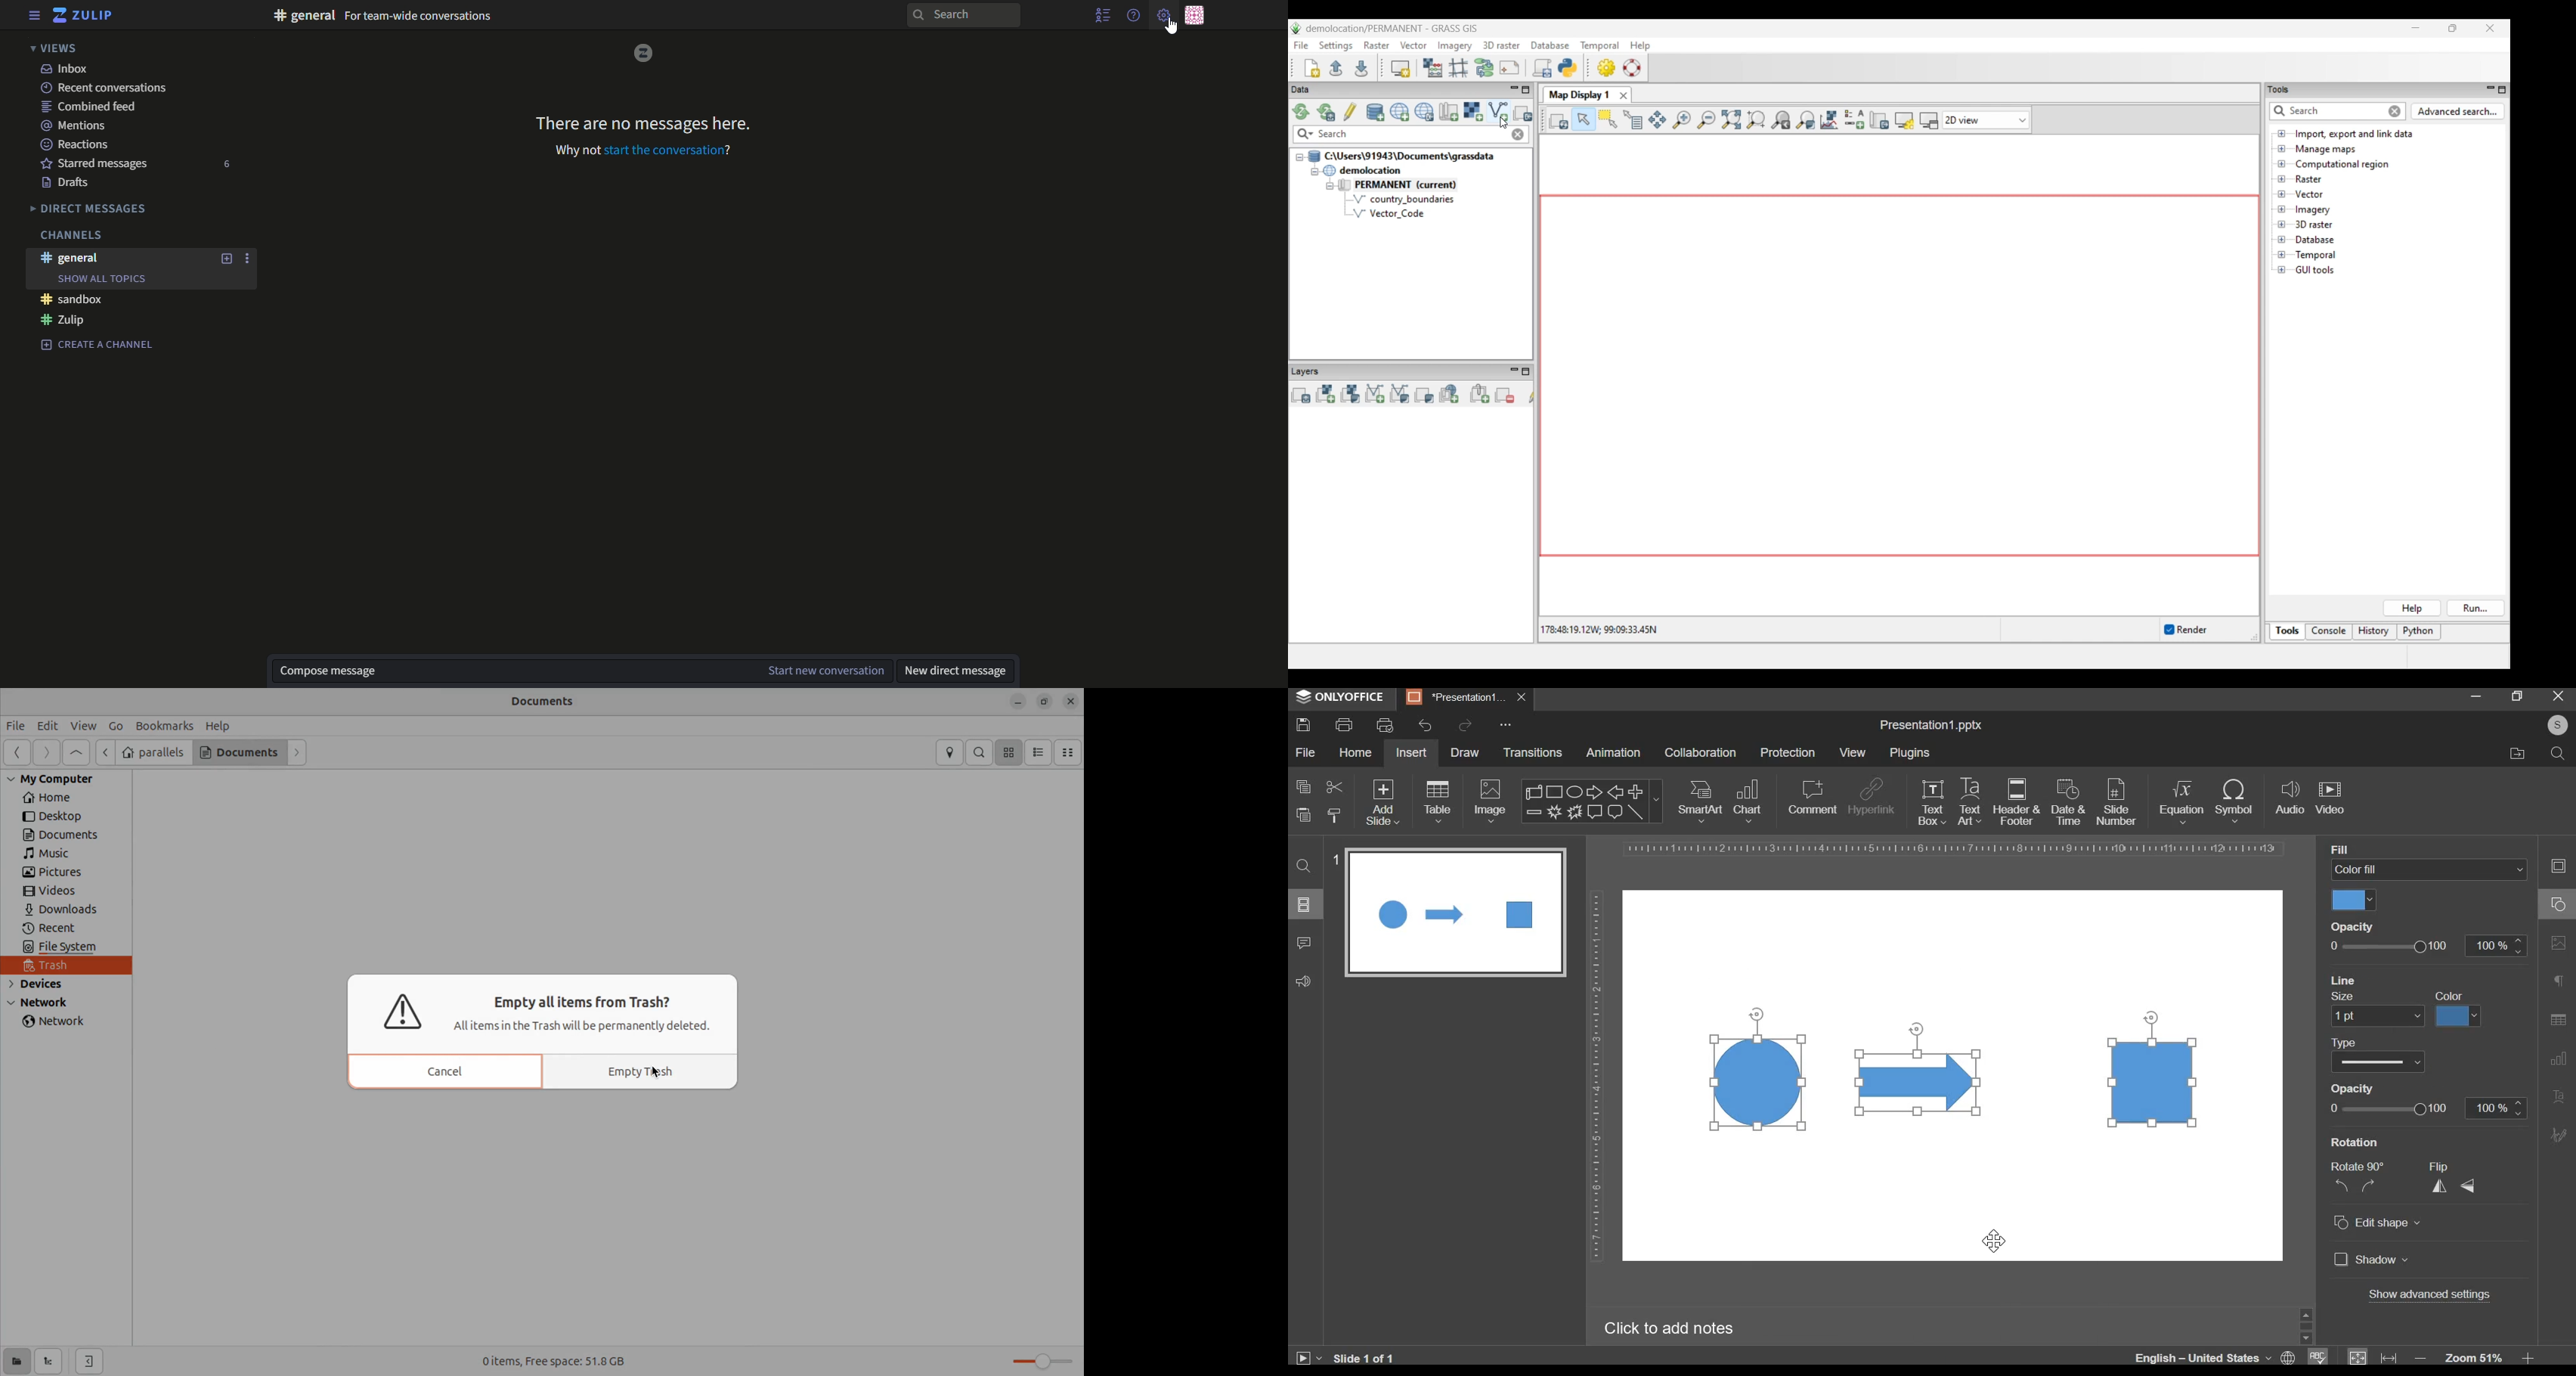  What do you see at coordinates (2475, 695) in the screenshot?
I see `minimize` at bounding box center [2475, 695].